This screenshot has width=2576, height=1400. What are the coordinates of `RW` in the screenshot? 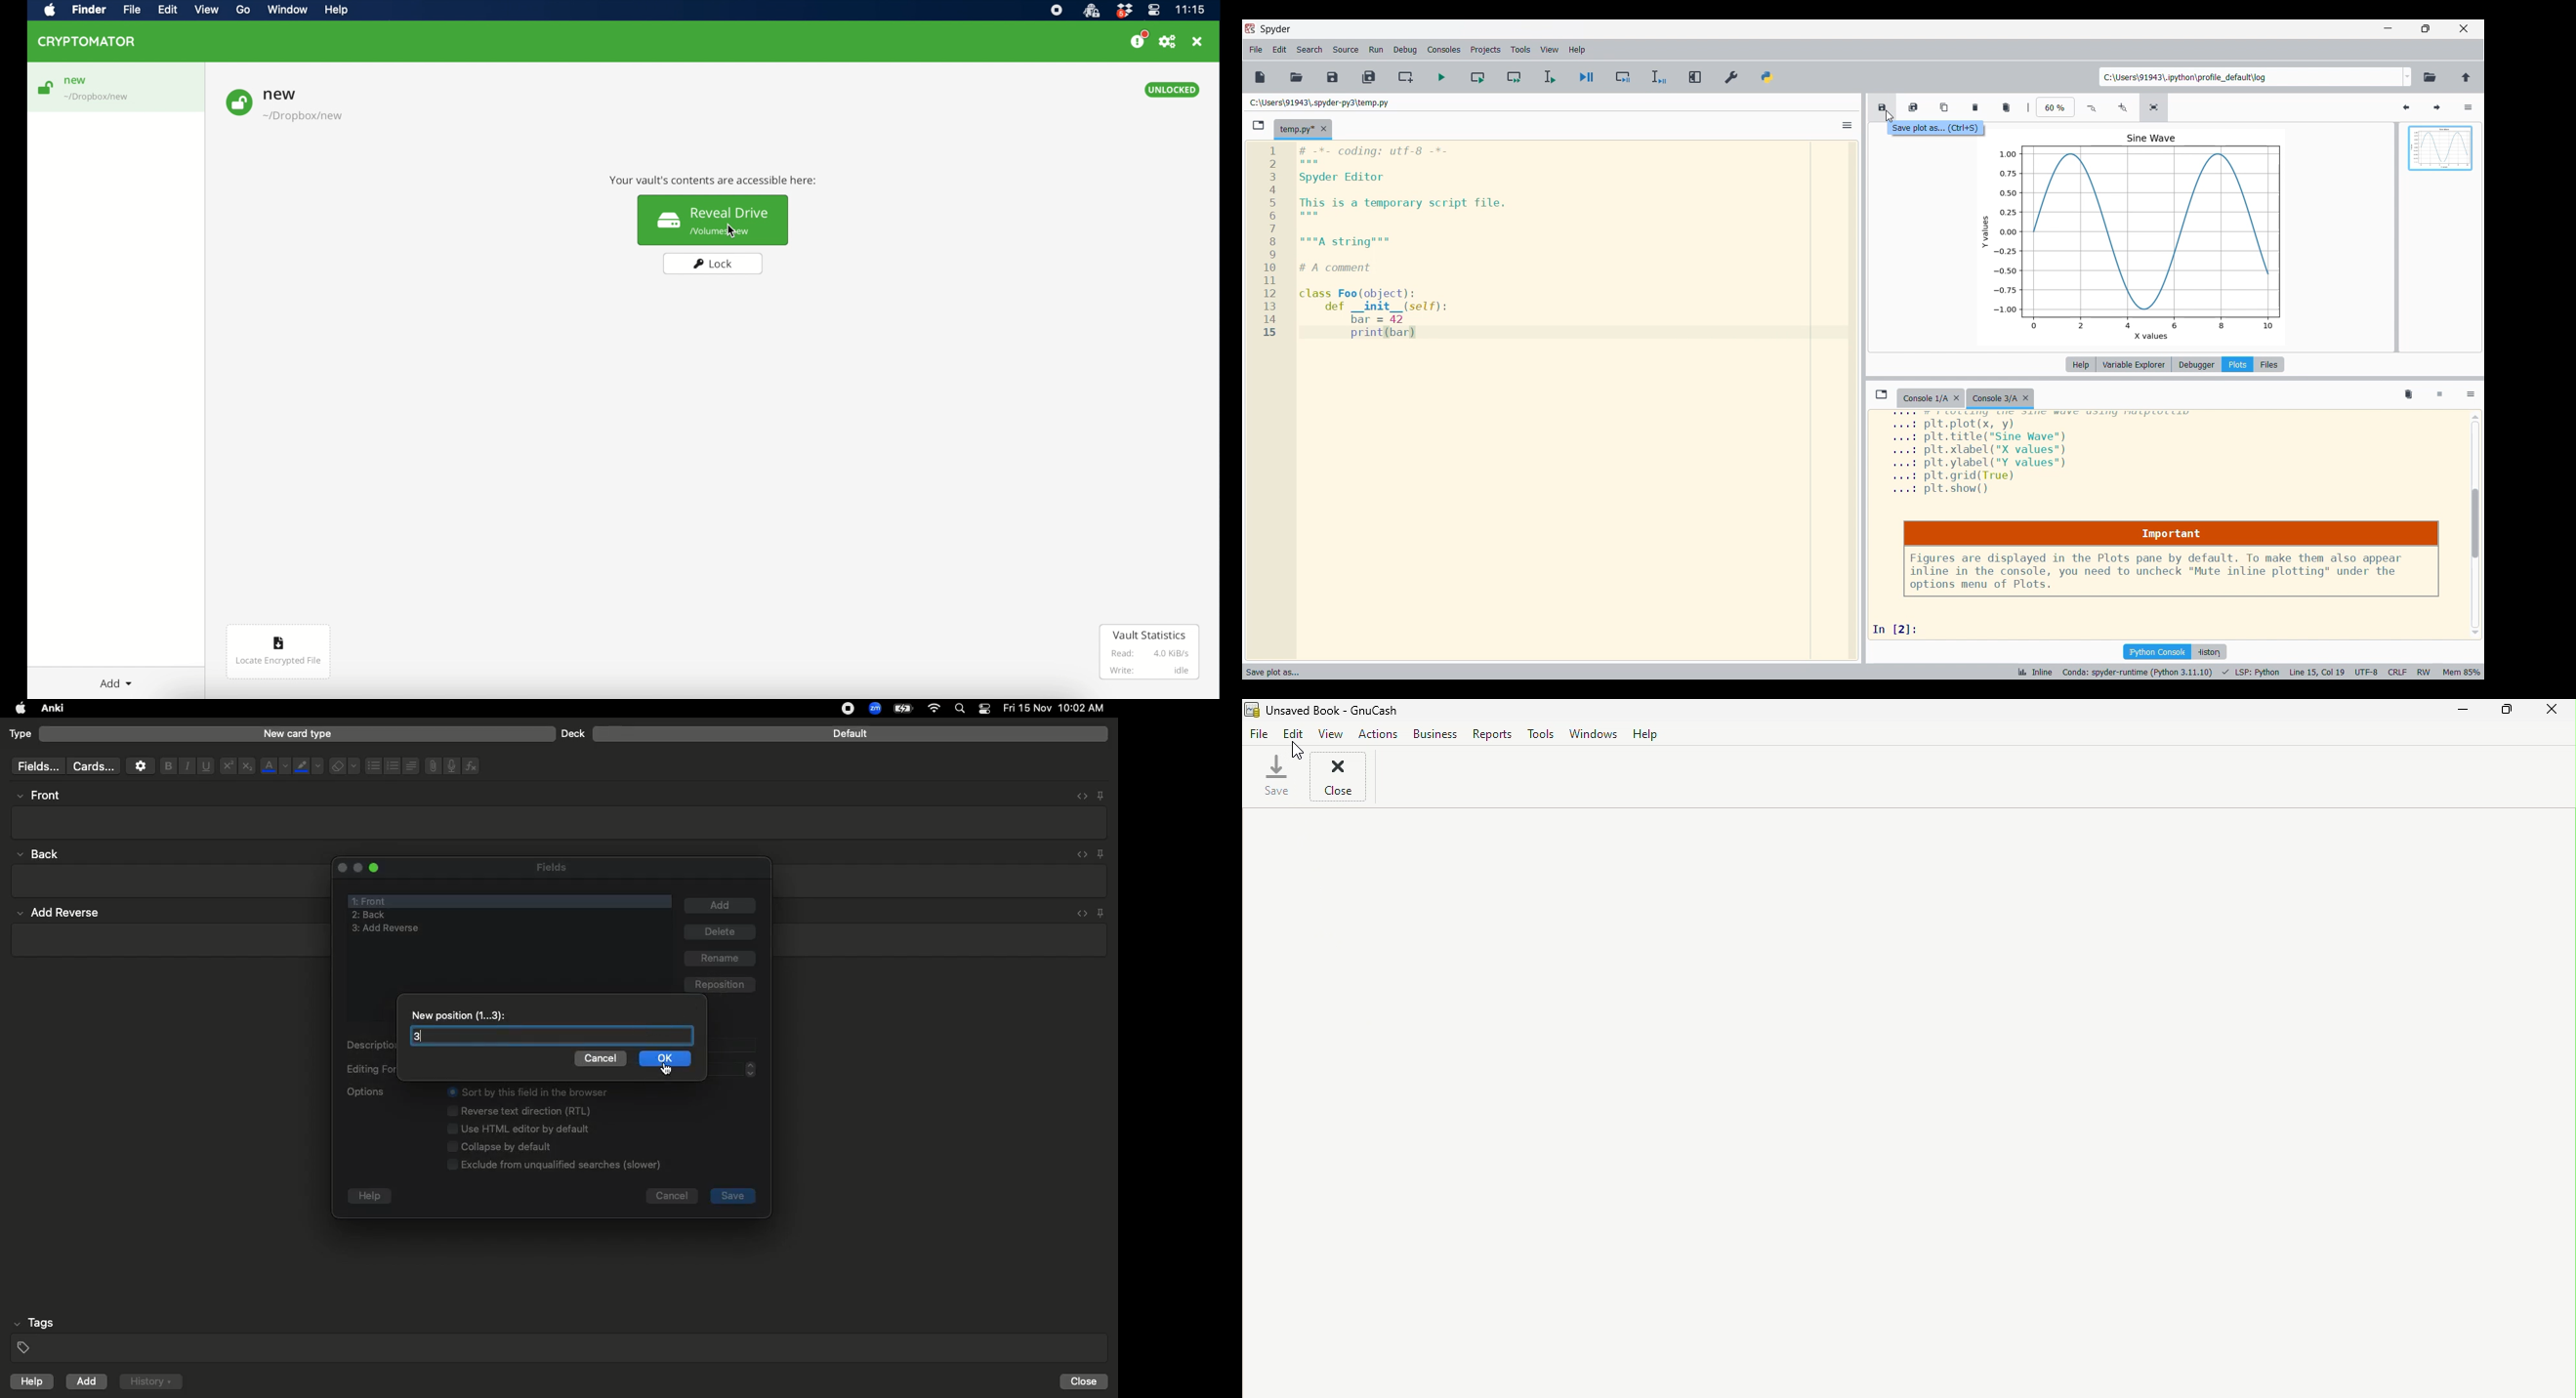 It's located at (2424, 671).